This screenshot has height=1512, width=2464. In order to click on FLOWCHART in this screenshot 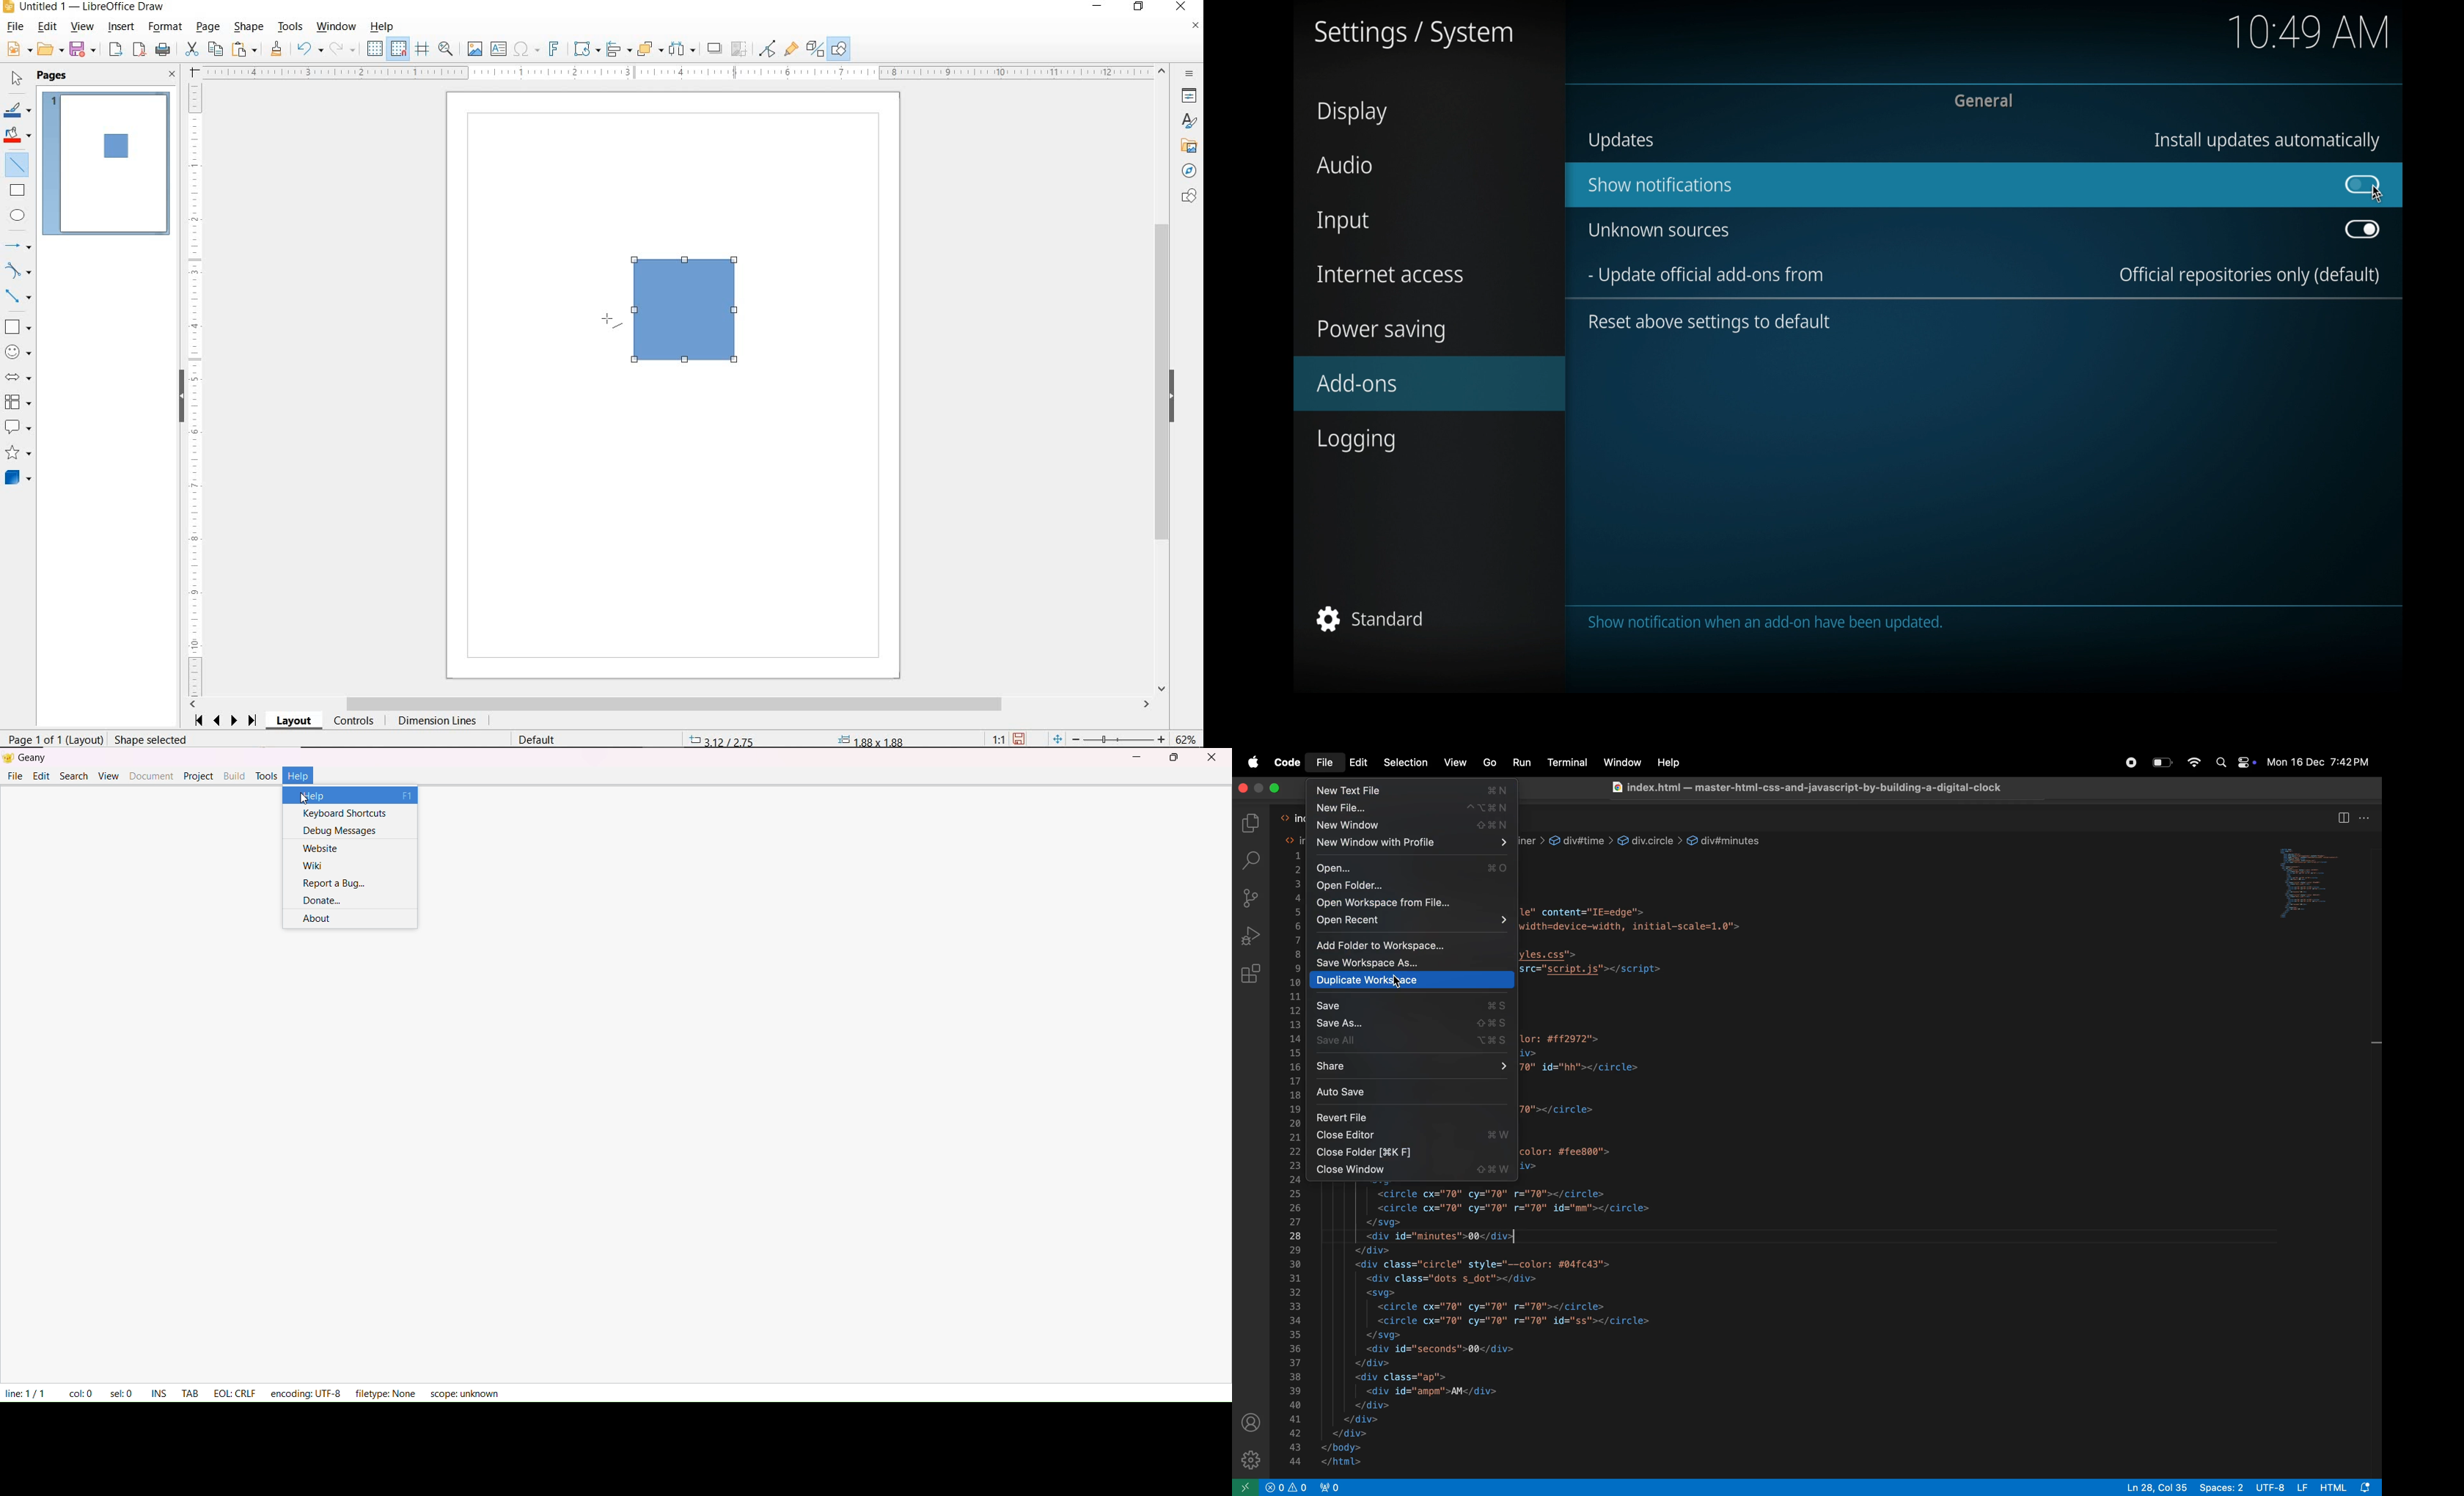, I will do `click(21, 402)`.